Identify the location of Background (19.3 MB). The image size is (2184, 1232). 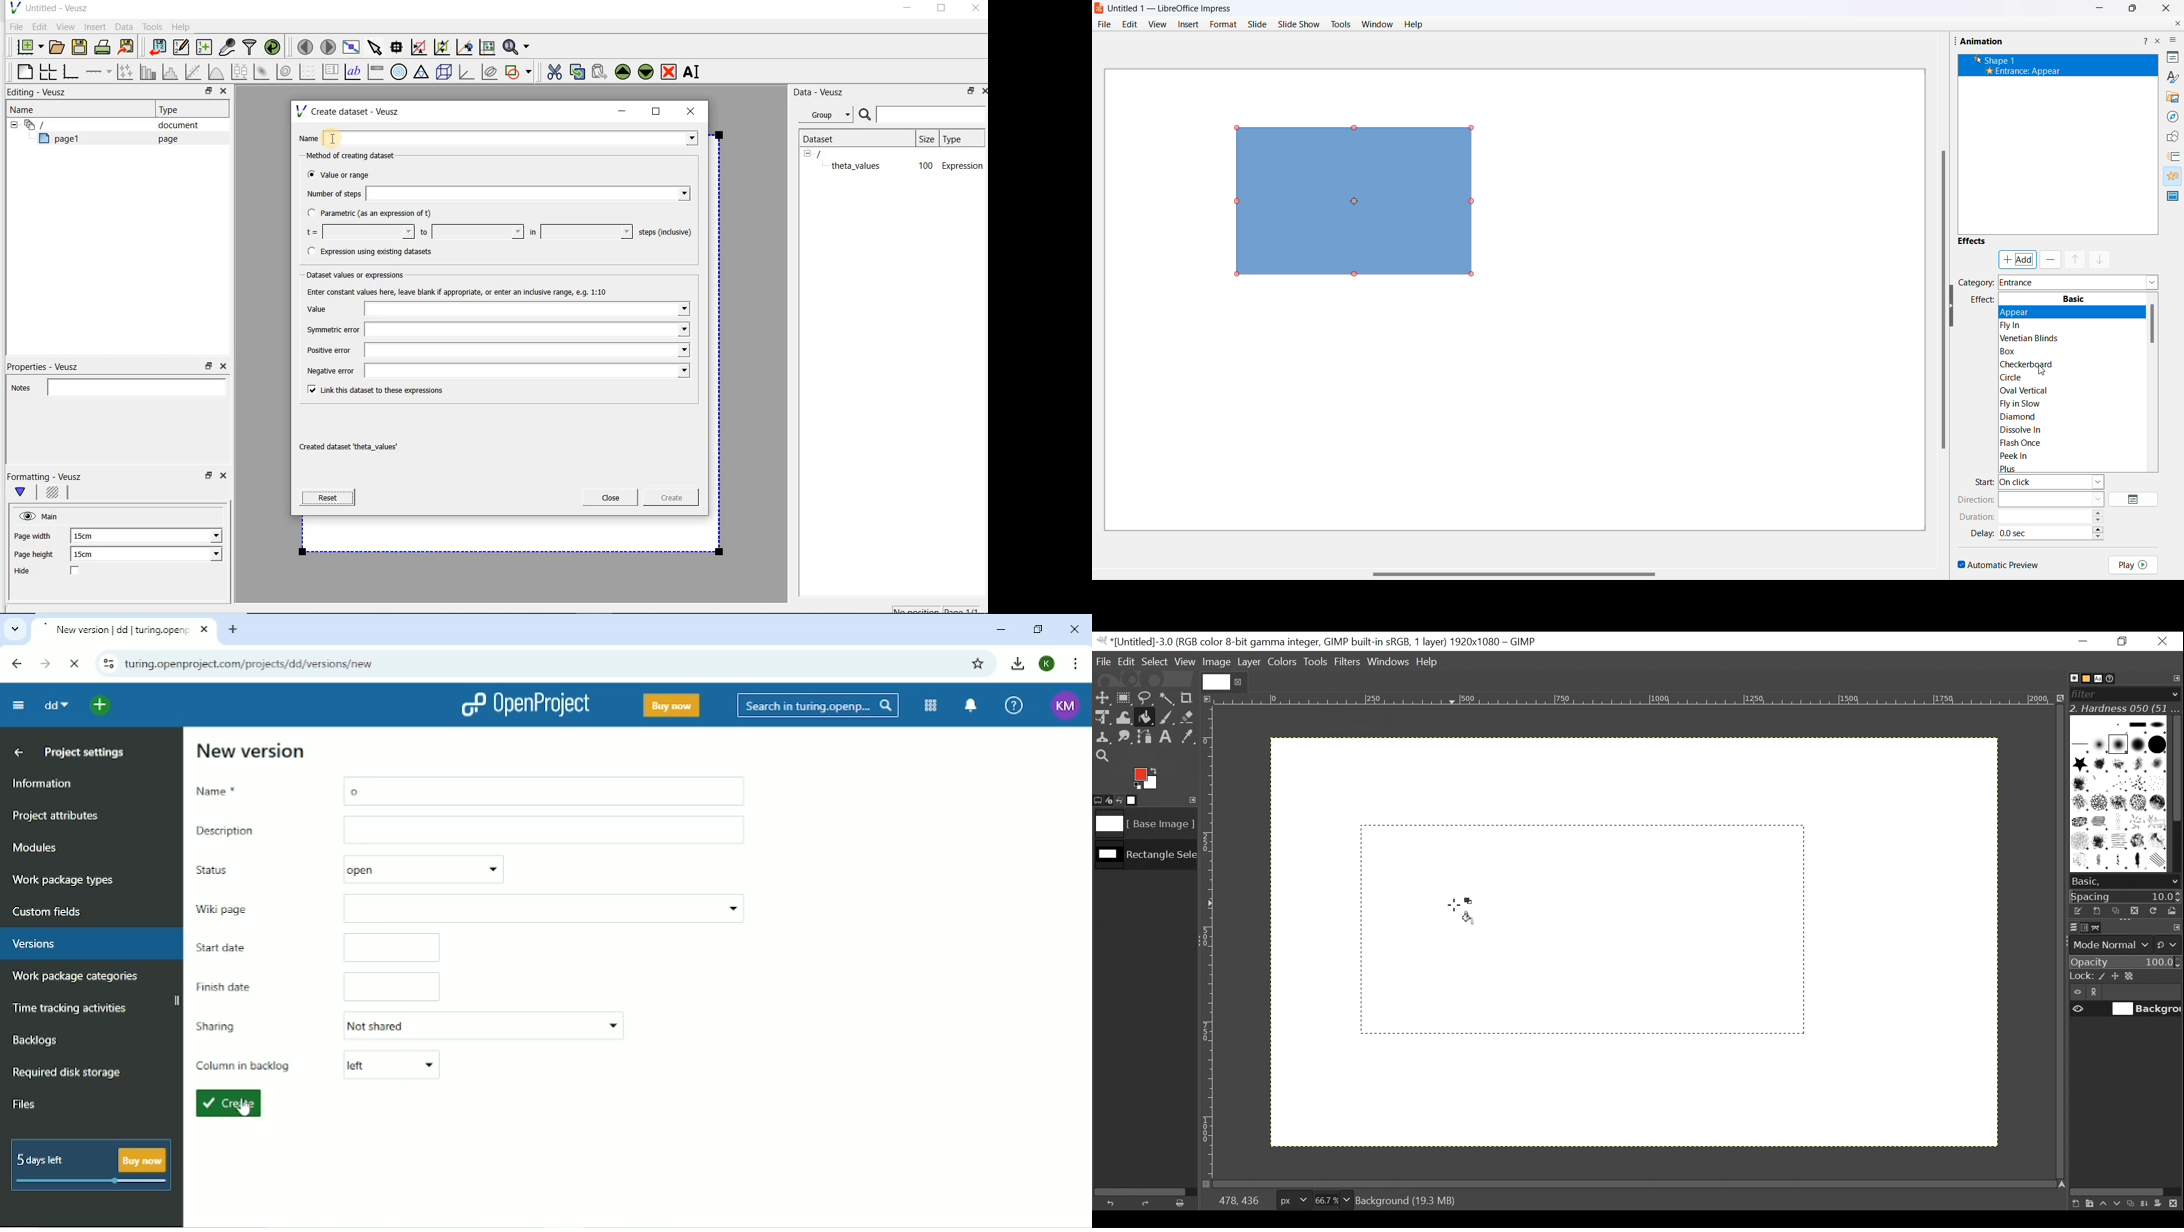
(1409, 1200).